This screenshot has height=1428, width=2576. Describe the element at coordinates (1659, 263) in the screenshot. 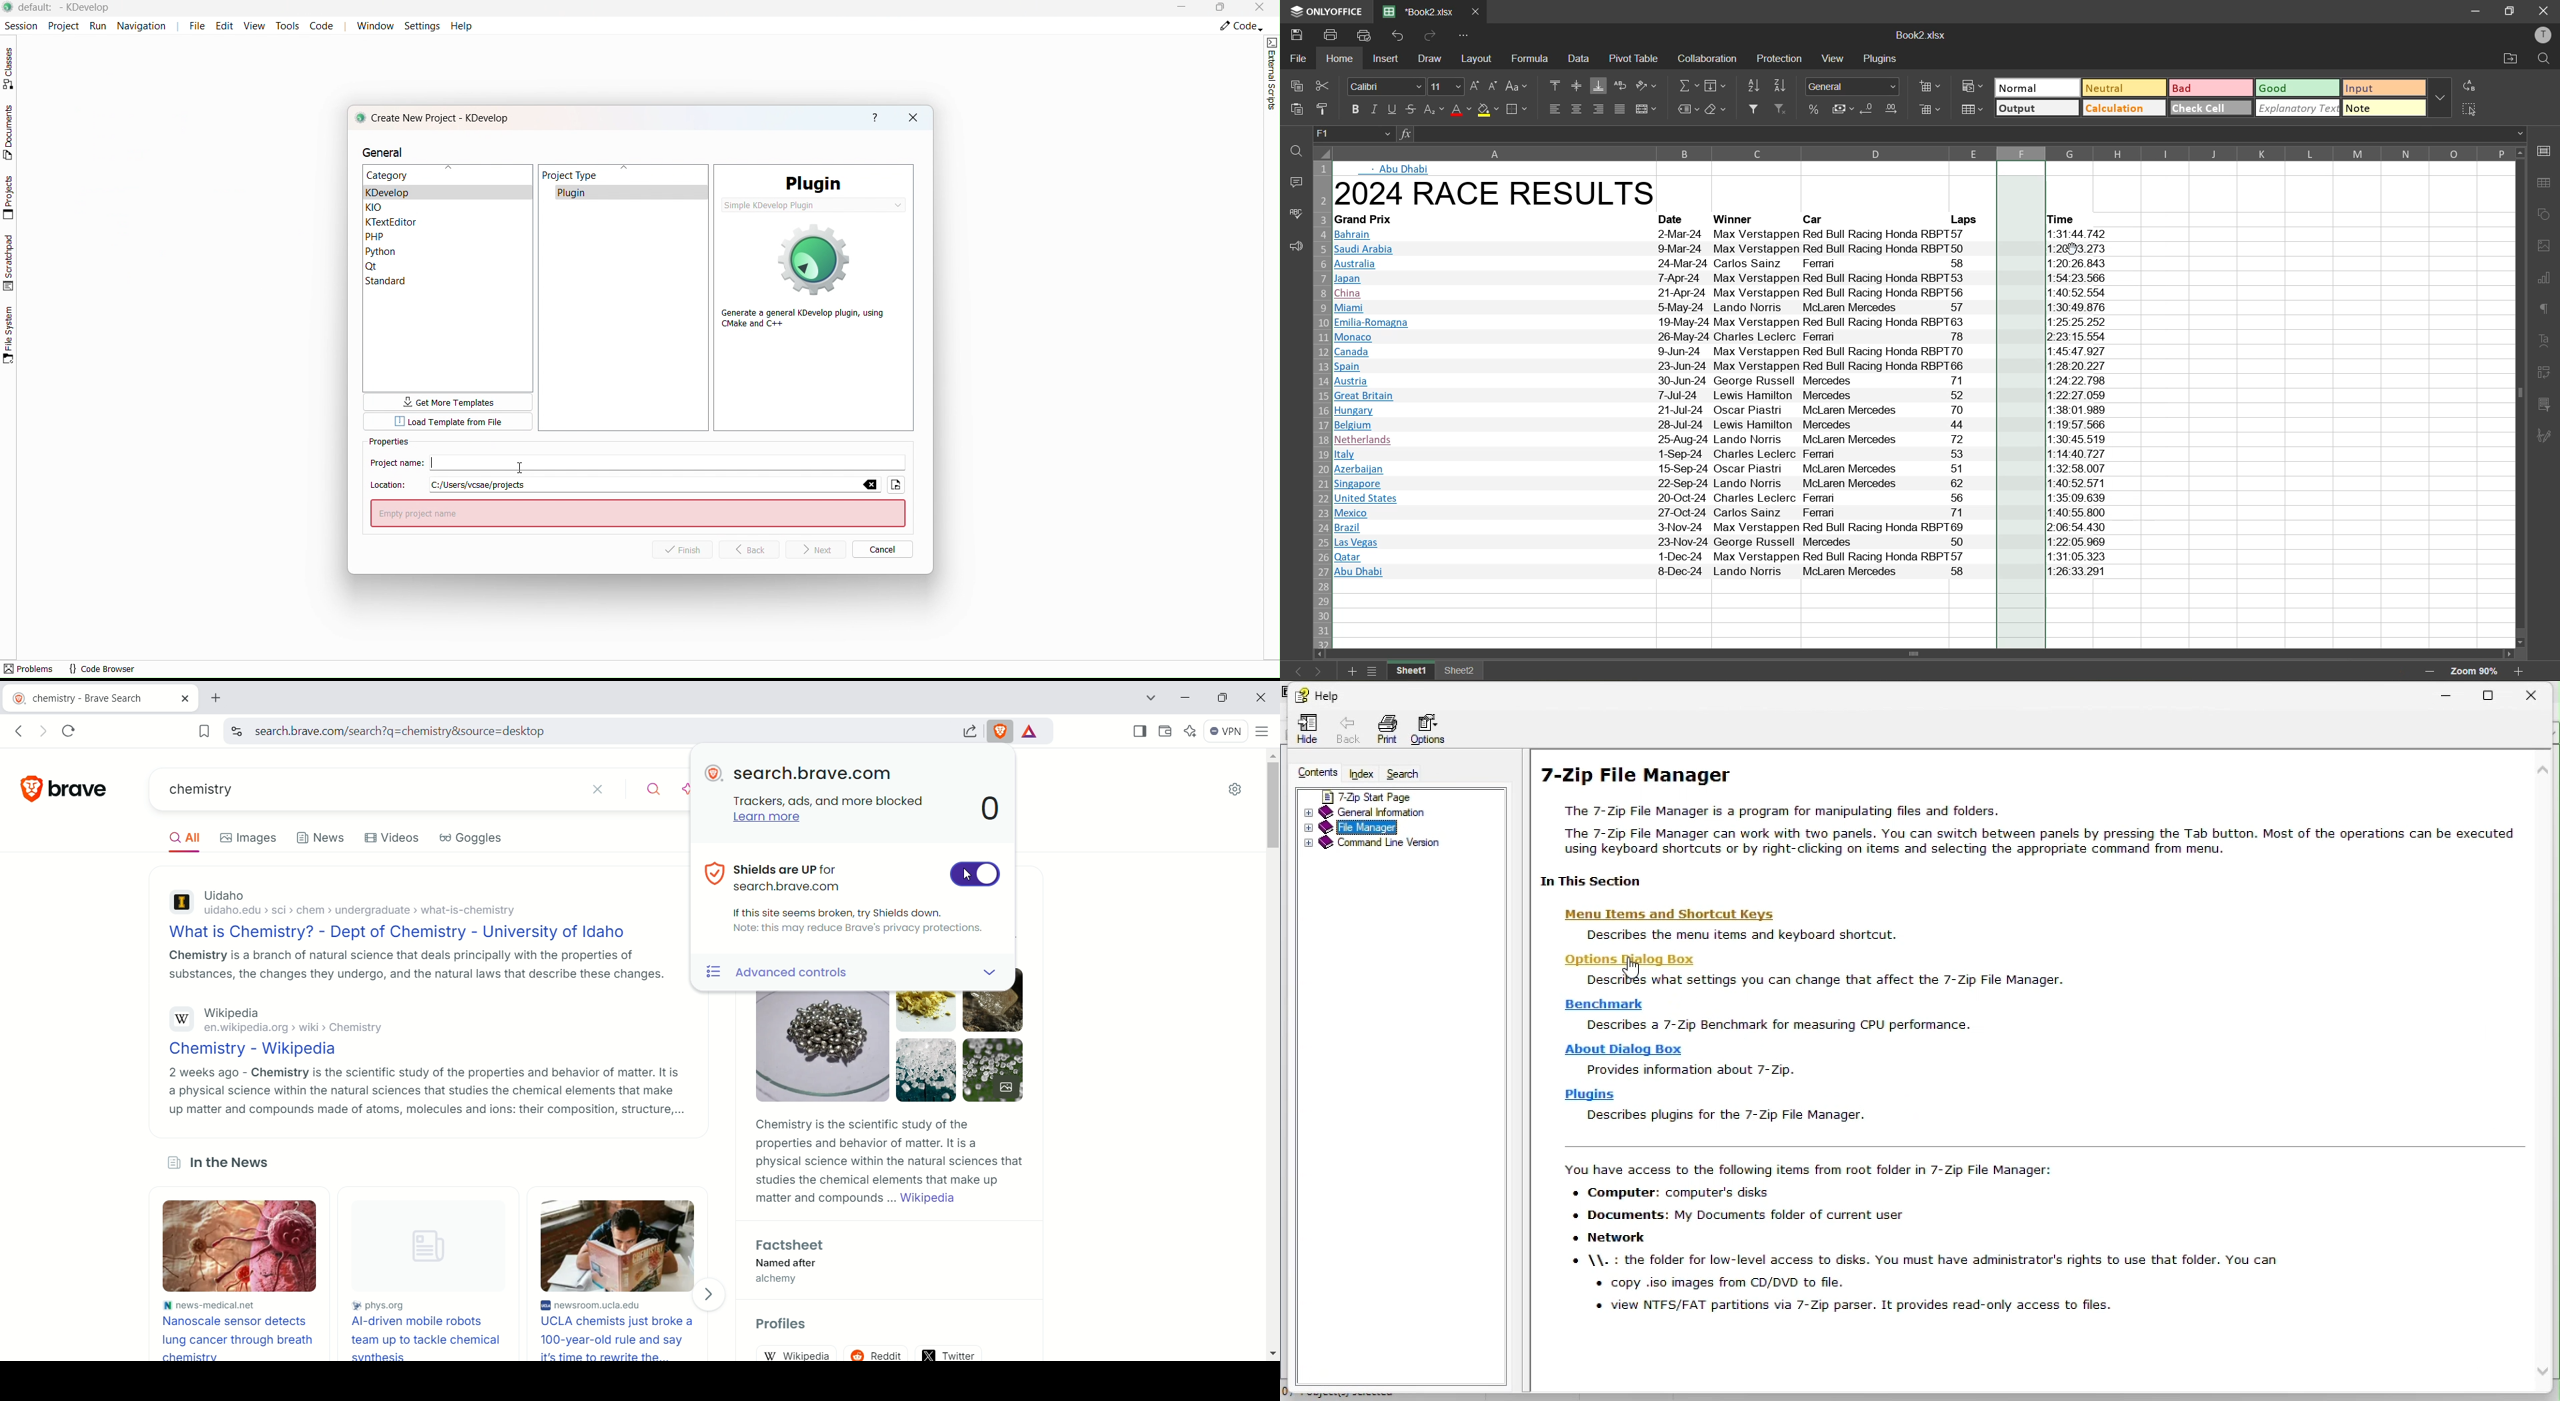

I see `lM Australia 24-Mar-24 Carlos Sainz Ferran 58 1:20:26.843` at that location.